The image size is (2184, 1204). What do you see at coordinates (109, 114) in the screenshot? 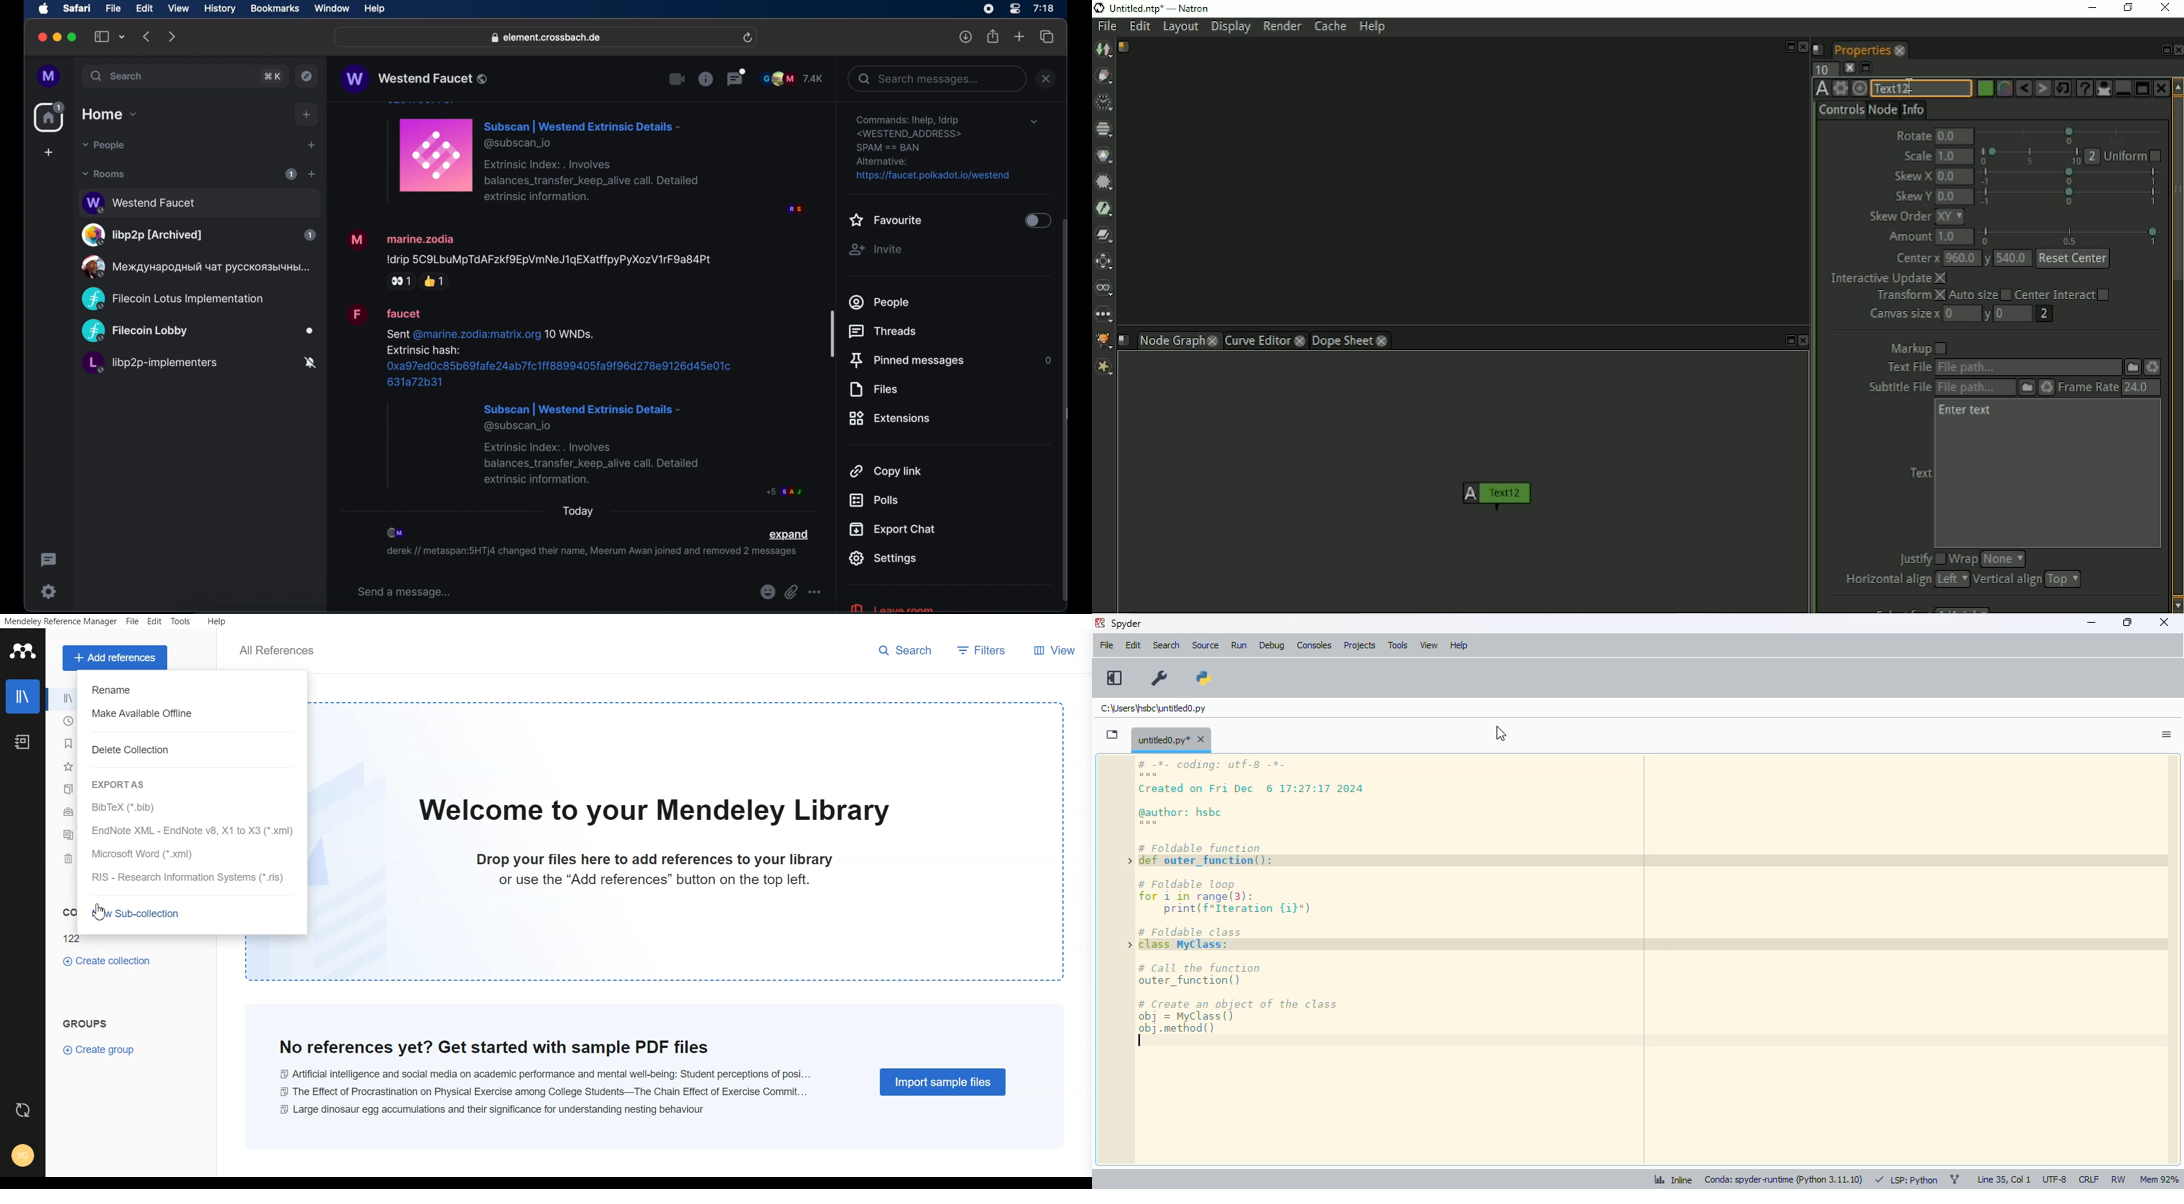
I see `home dropdown` at bounding box center [109, 114].